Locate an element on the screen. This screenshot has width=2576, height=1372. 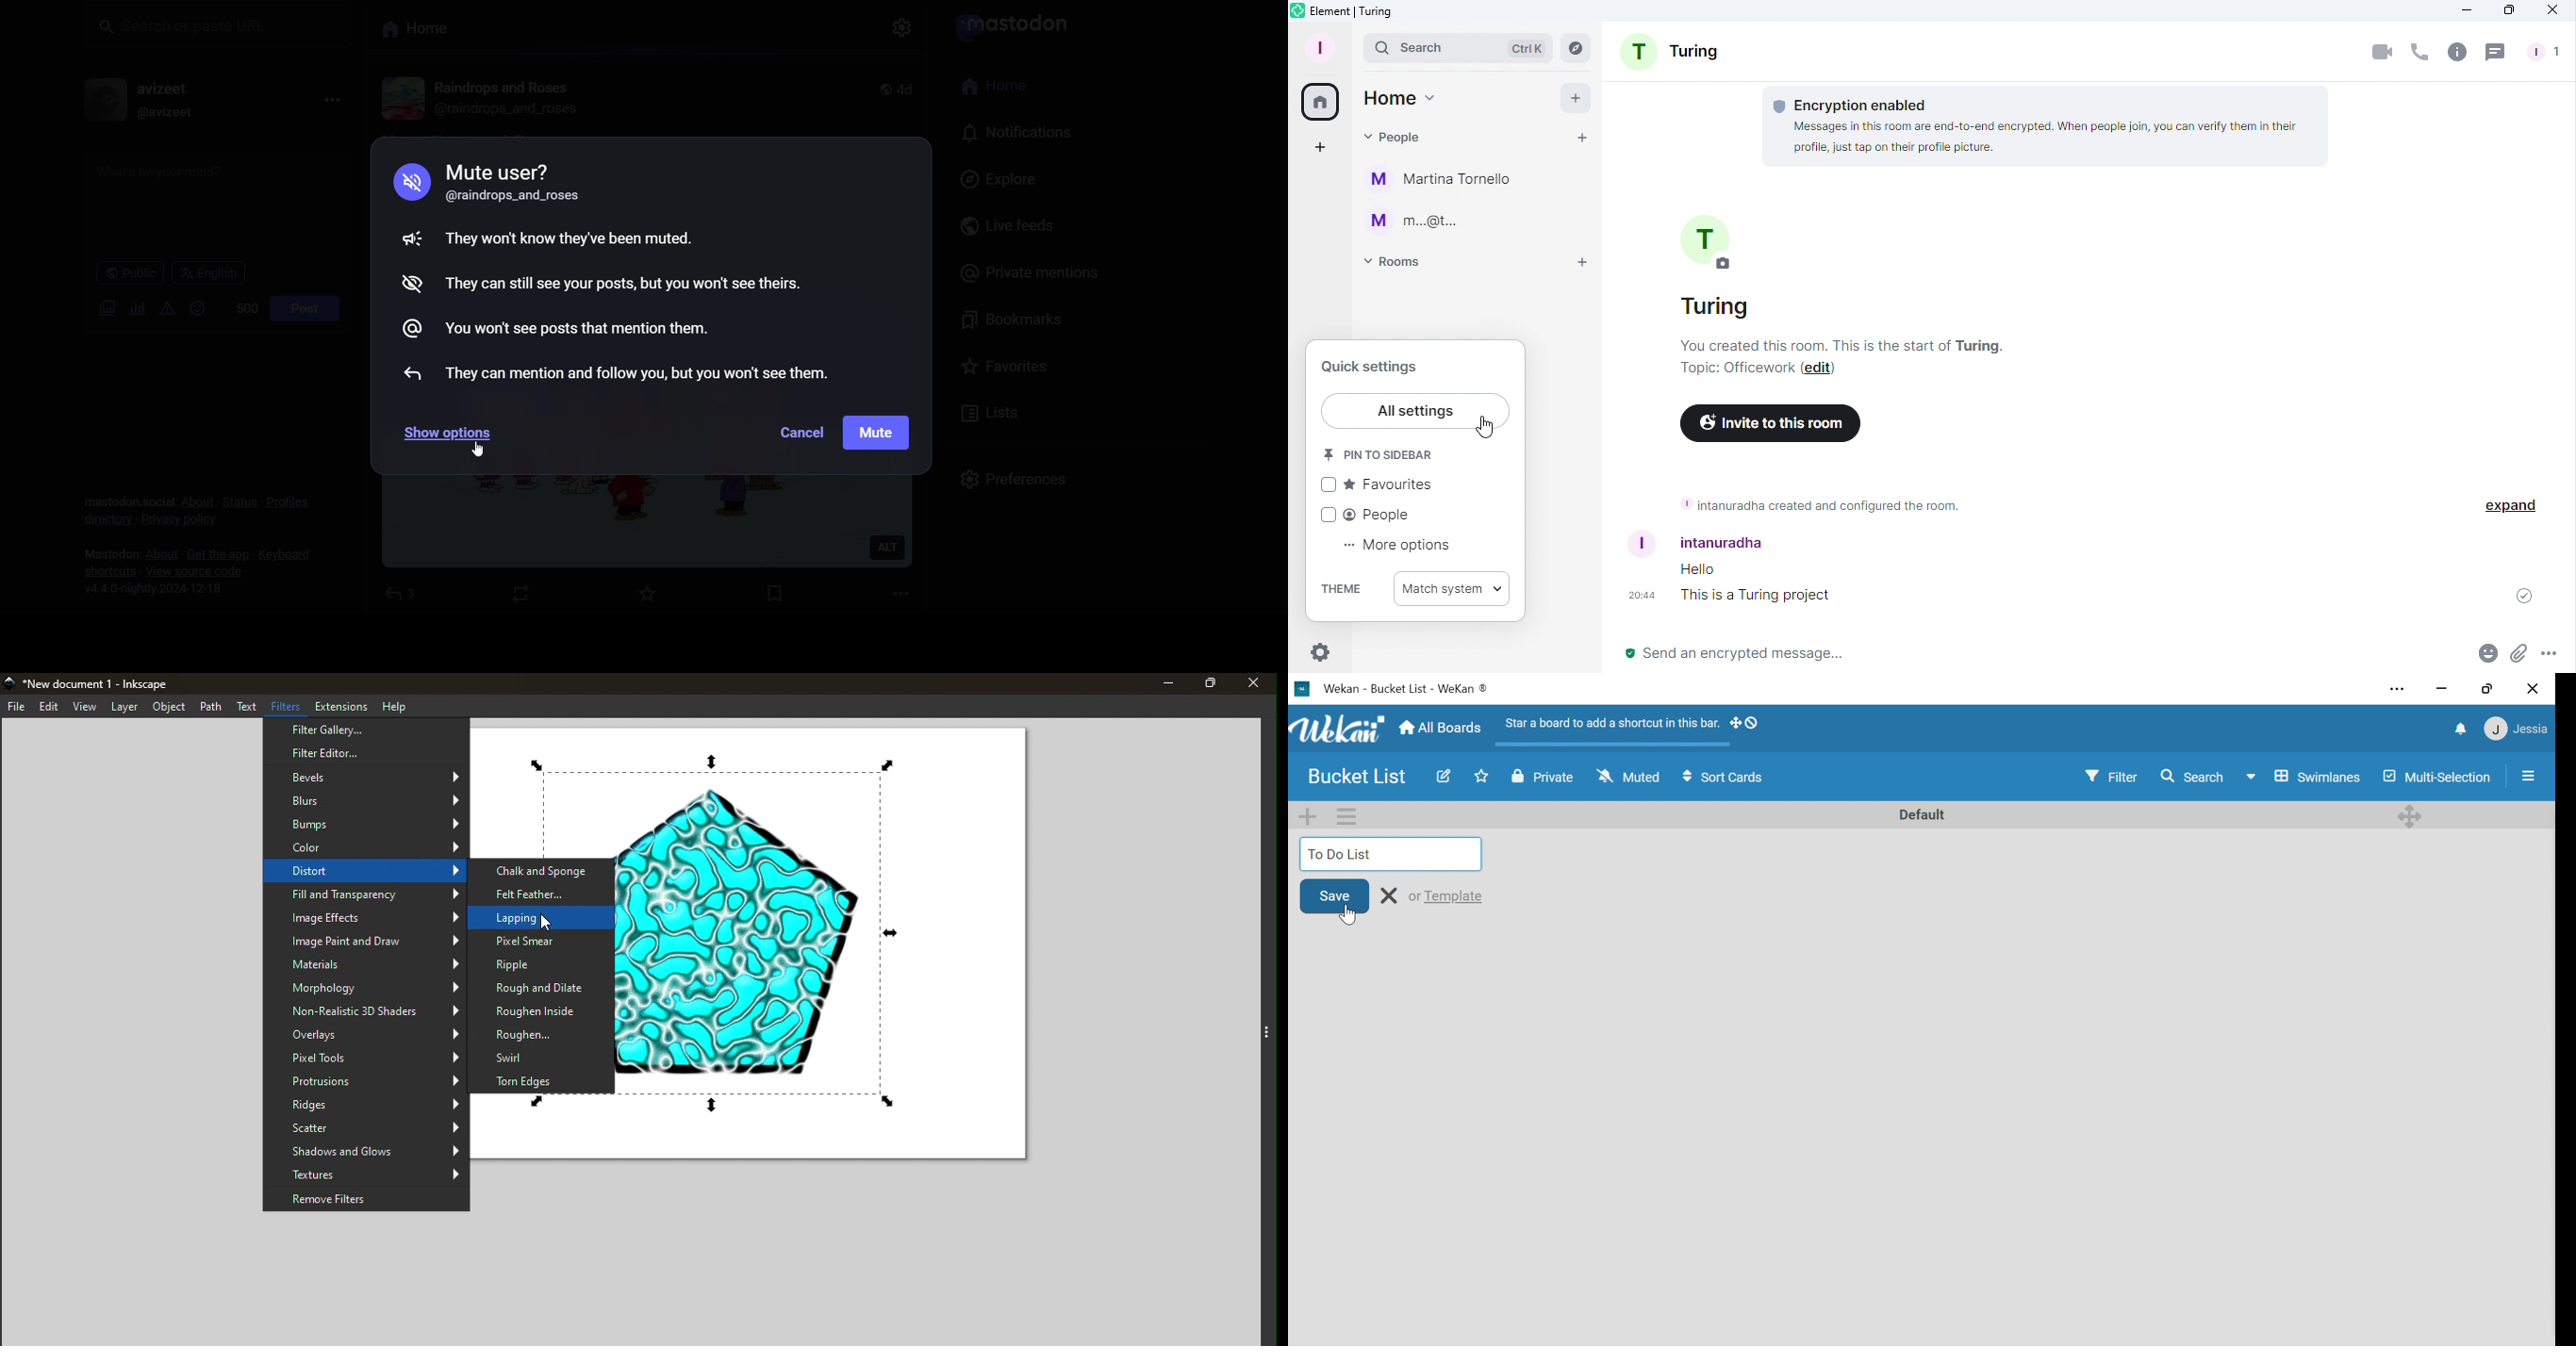
cursor is located at coordinates (548, 924).